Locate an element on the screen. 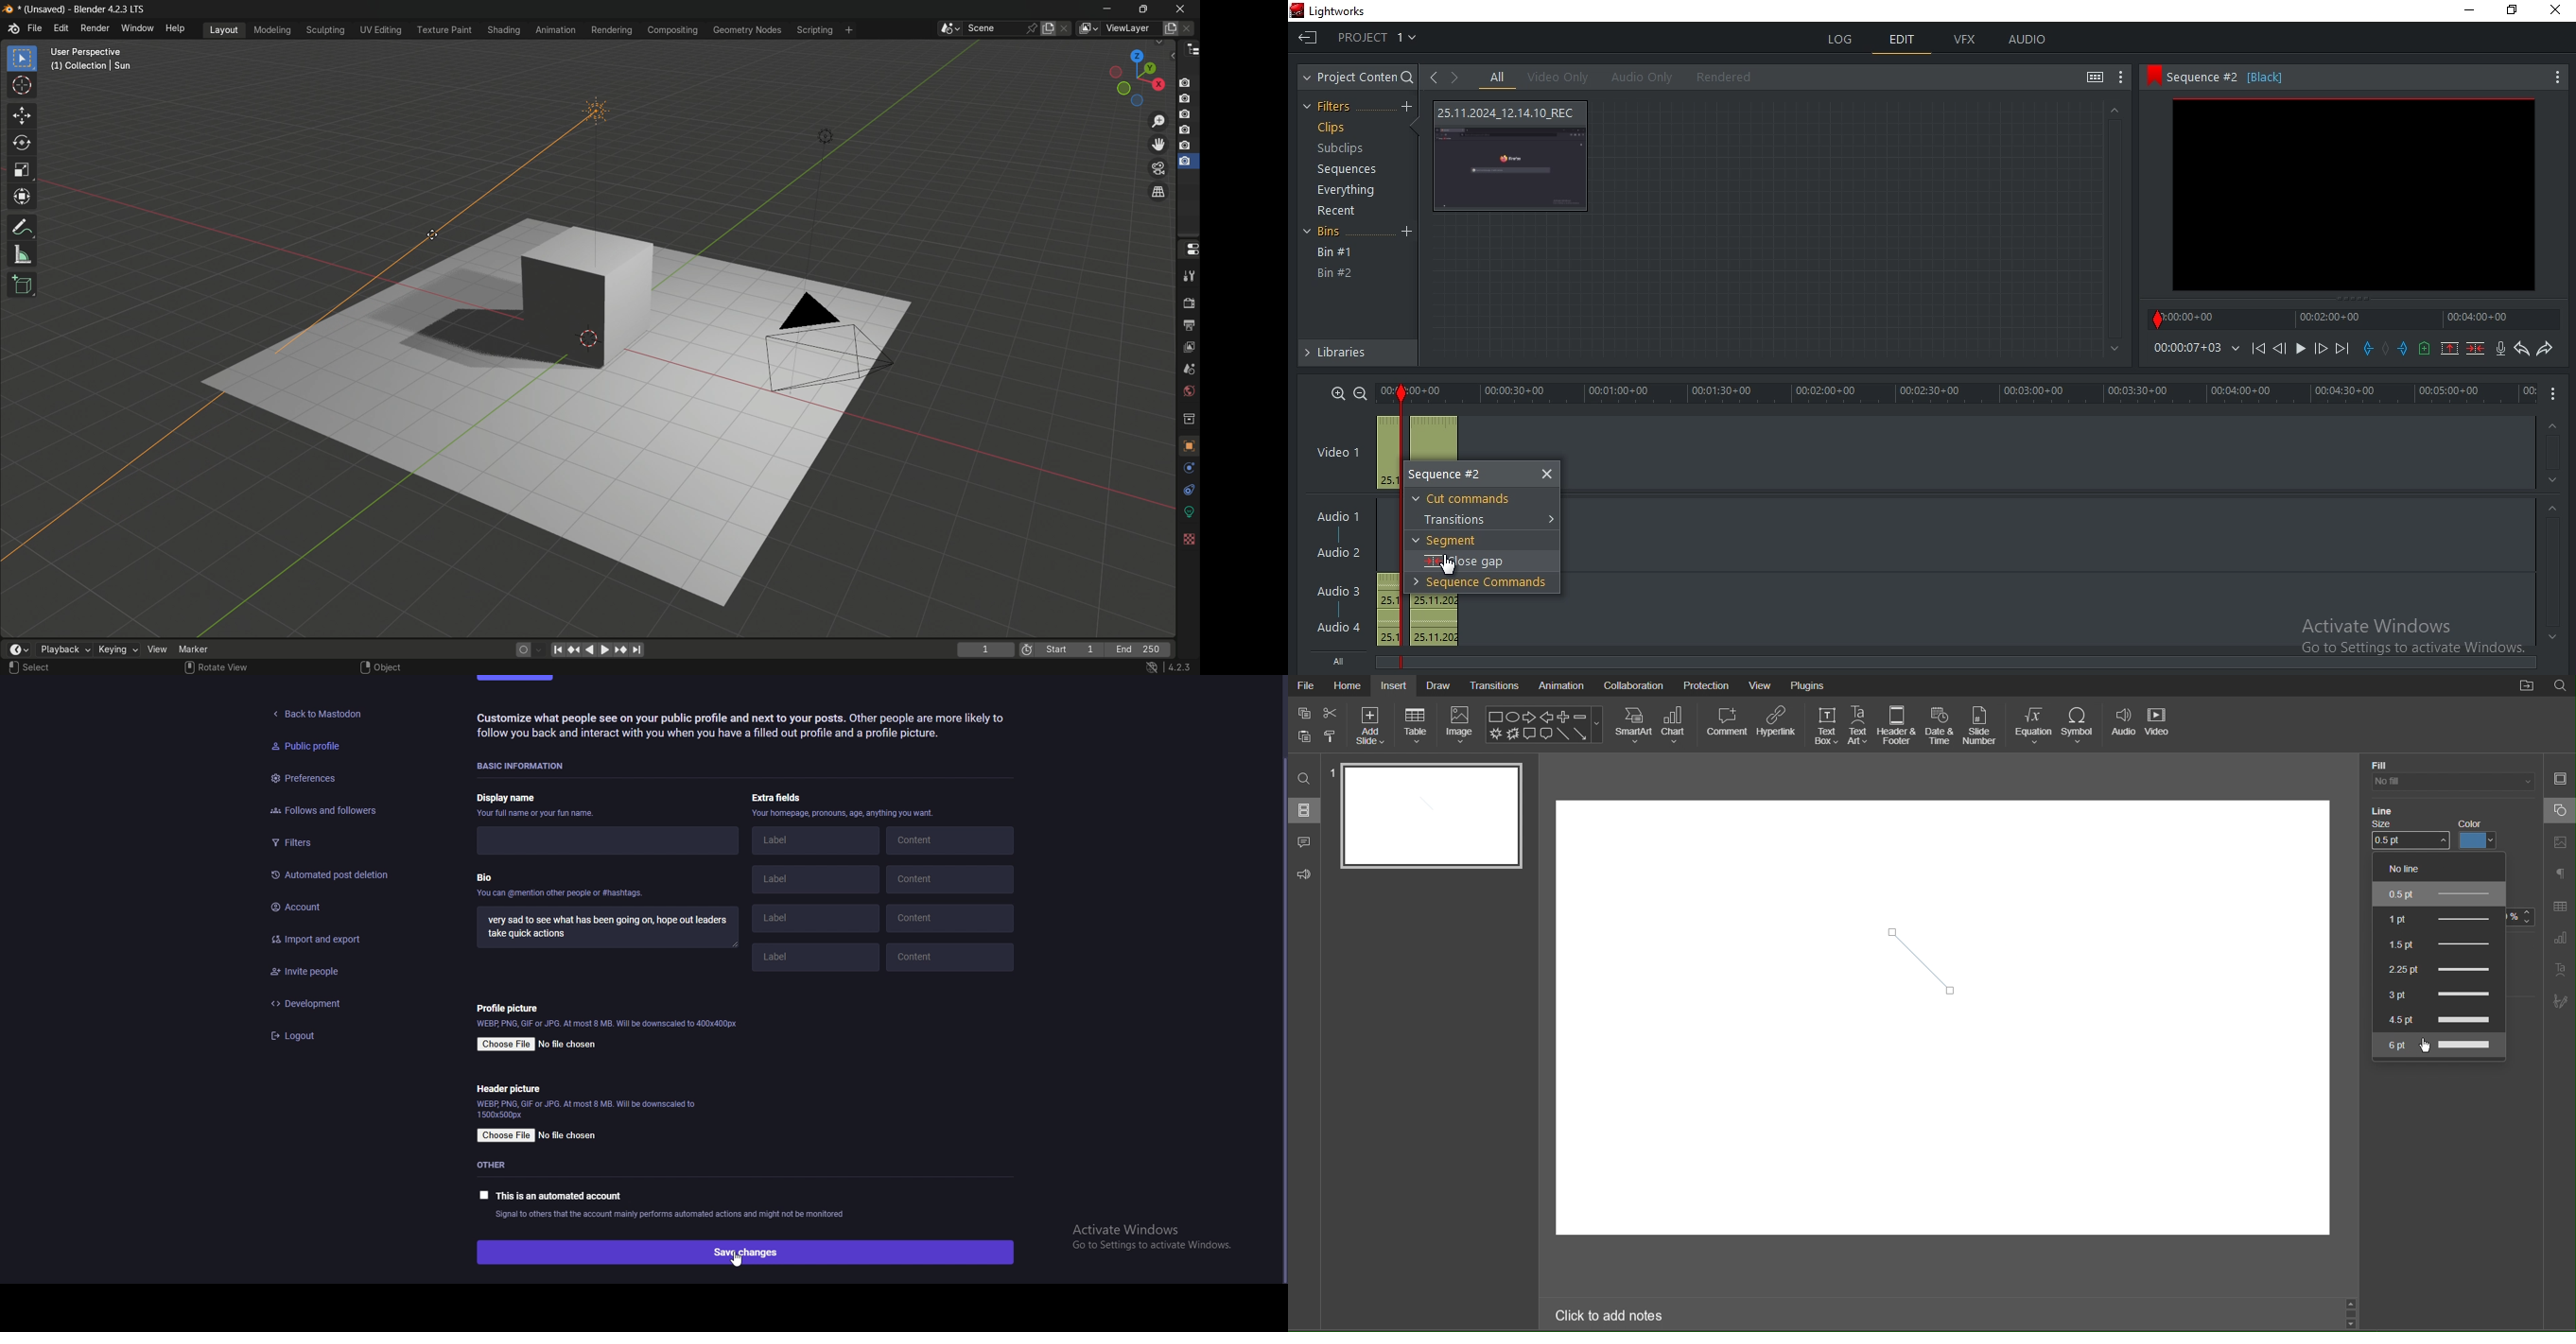 The height and width of the screenshot is (1344, 2576). new scene is located at coordinates (1049, 27).